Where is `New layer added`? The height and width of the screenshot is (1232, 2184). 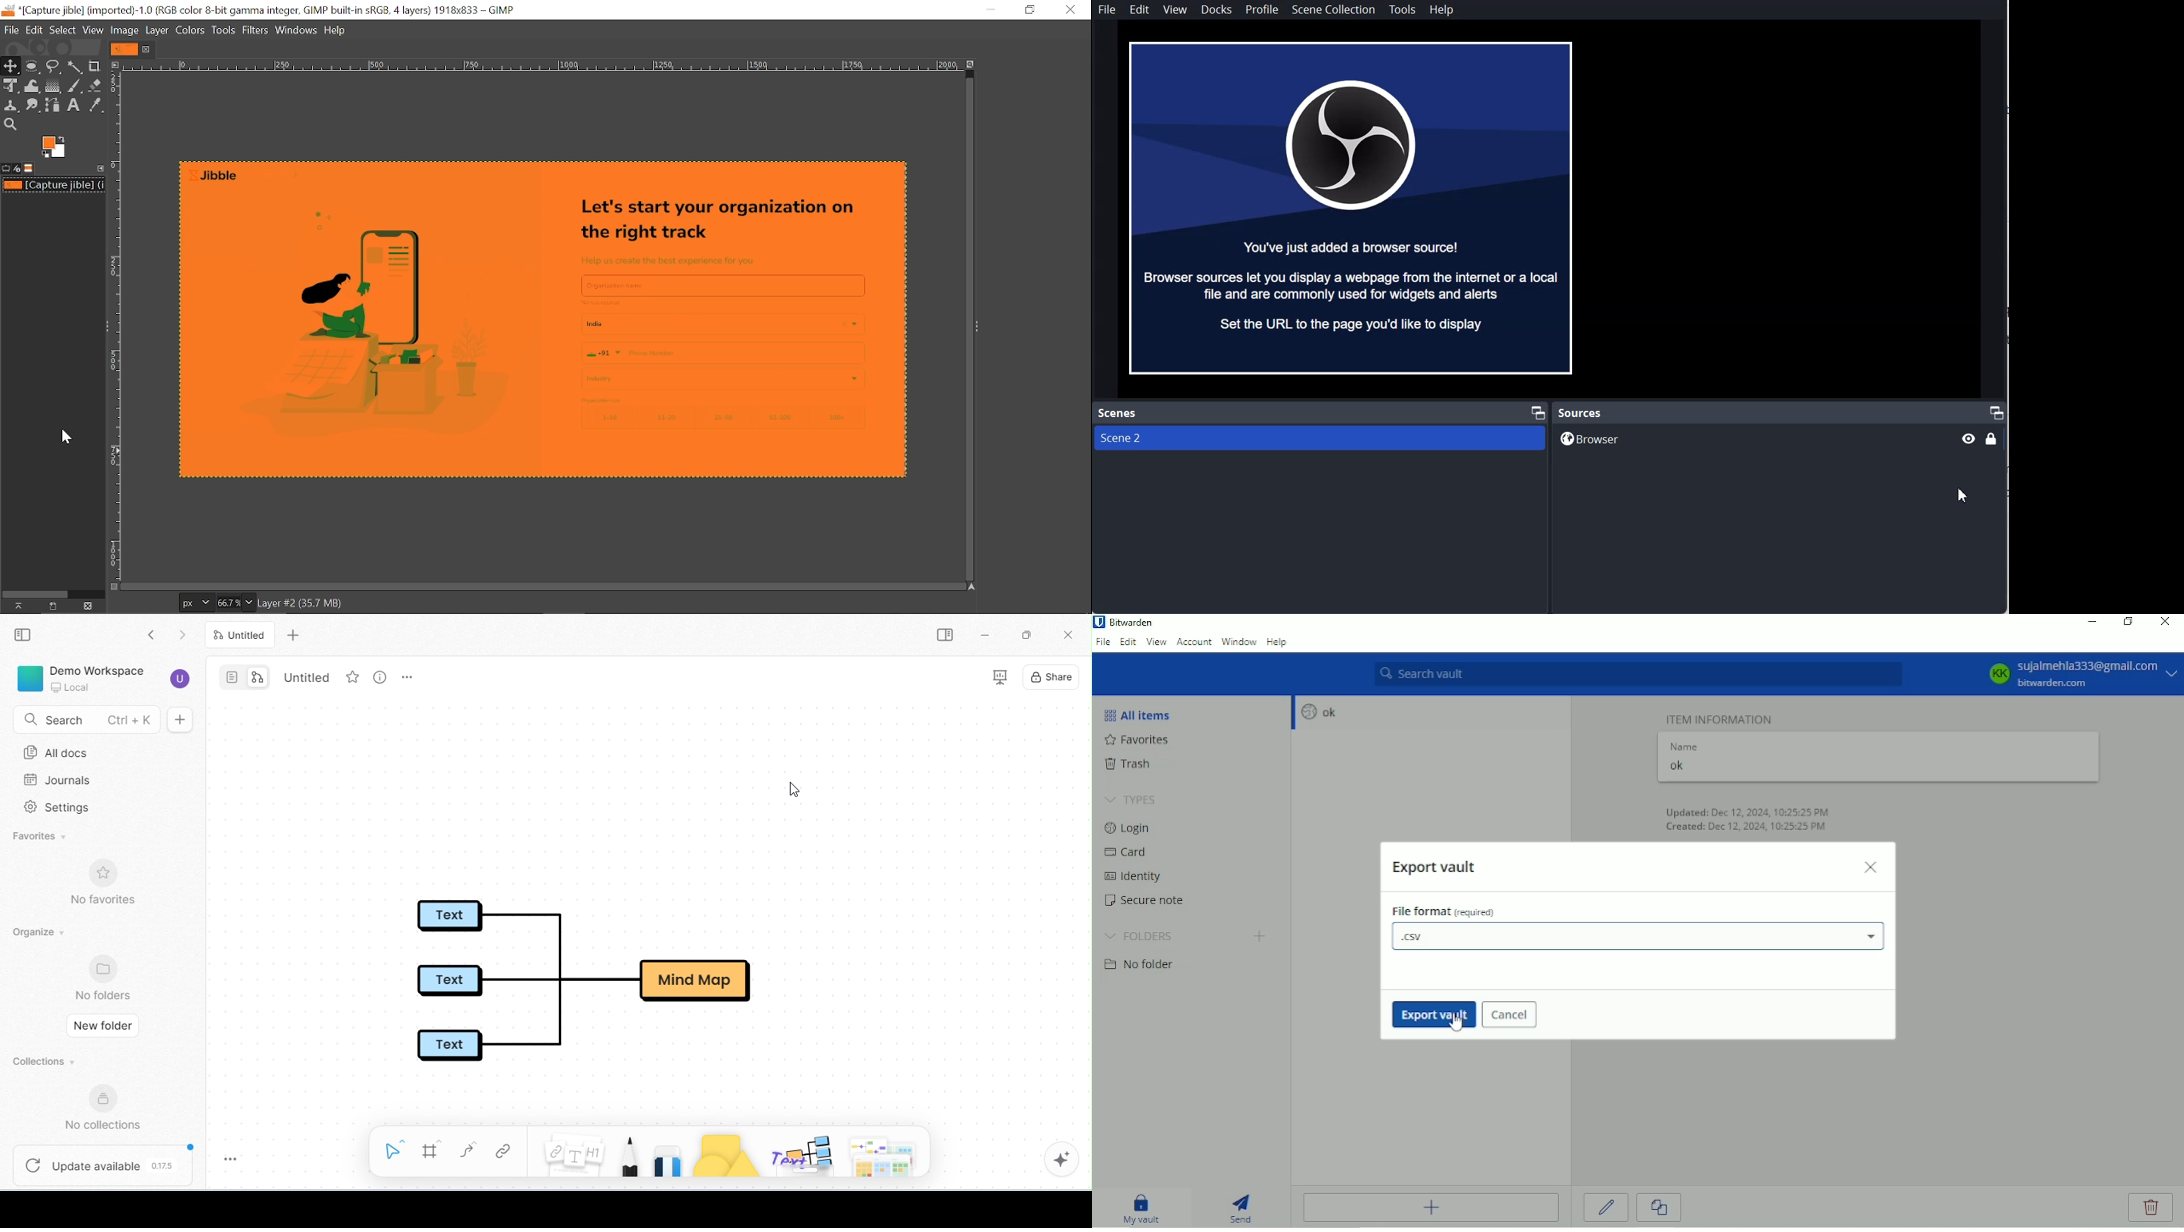 New layer added is located at coordinates (551, 320).